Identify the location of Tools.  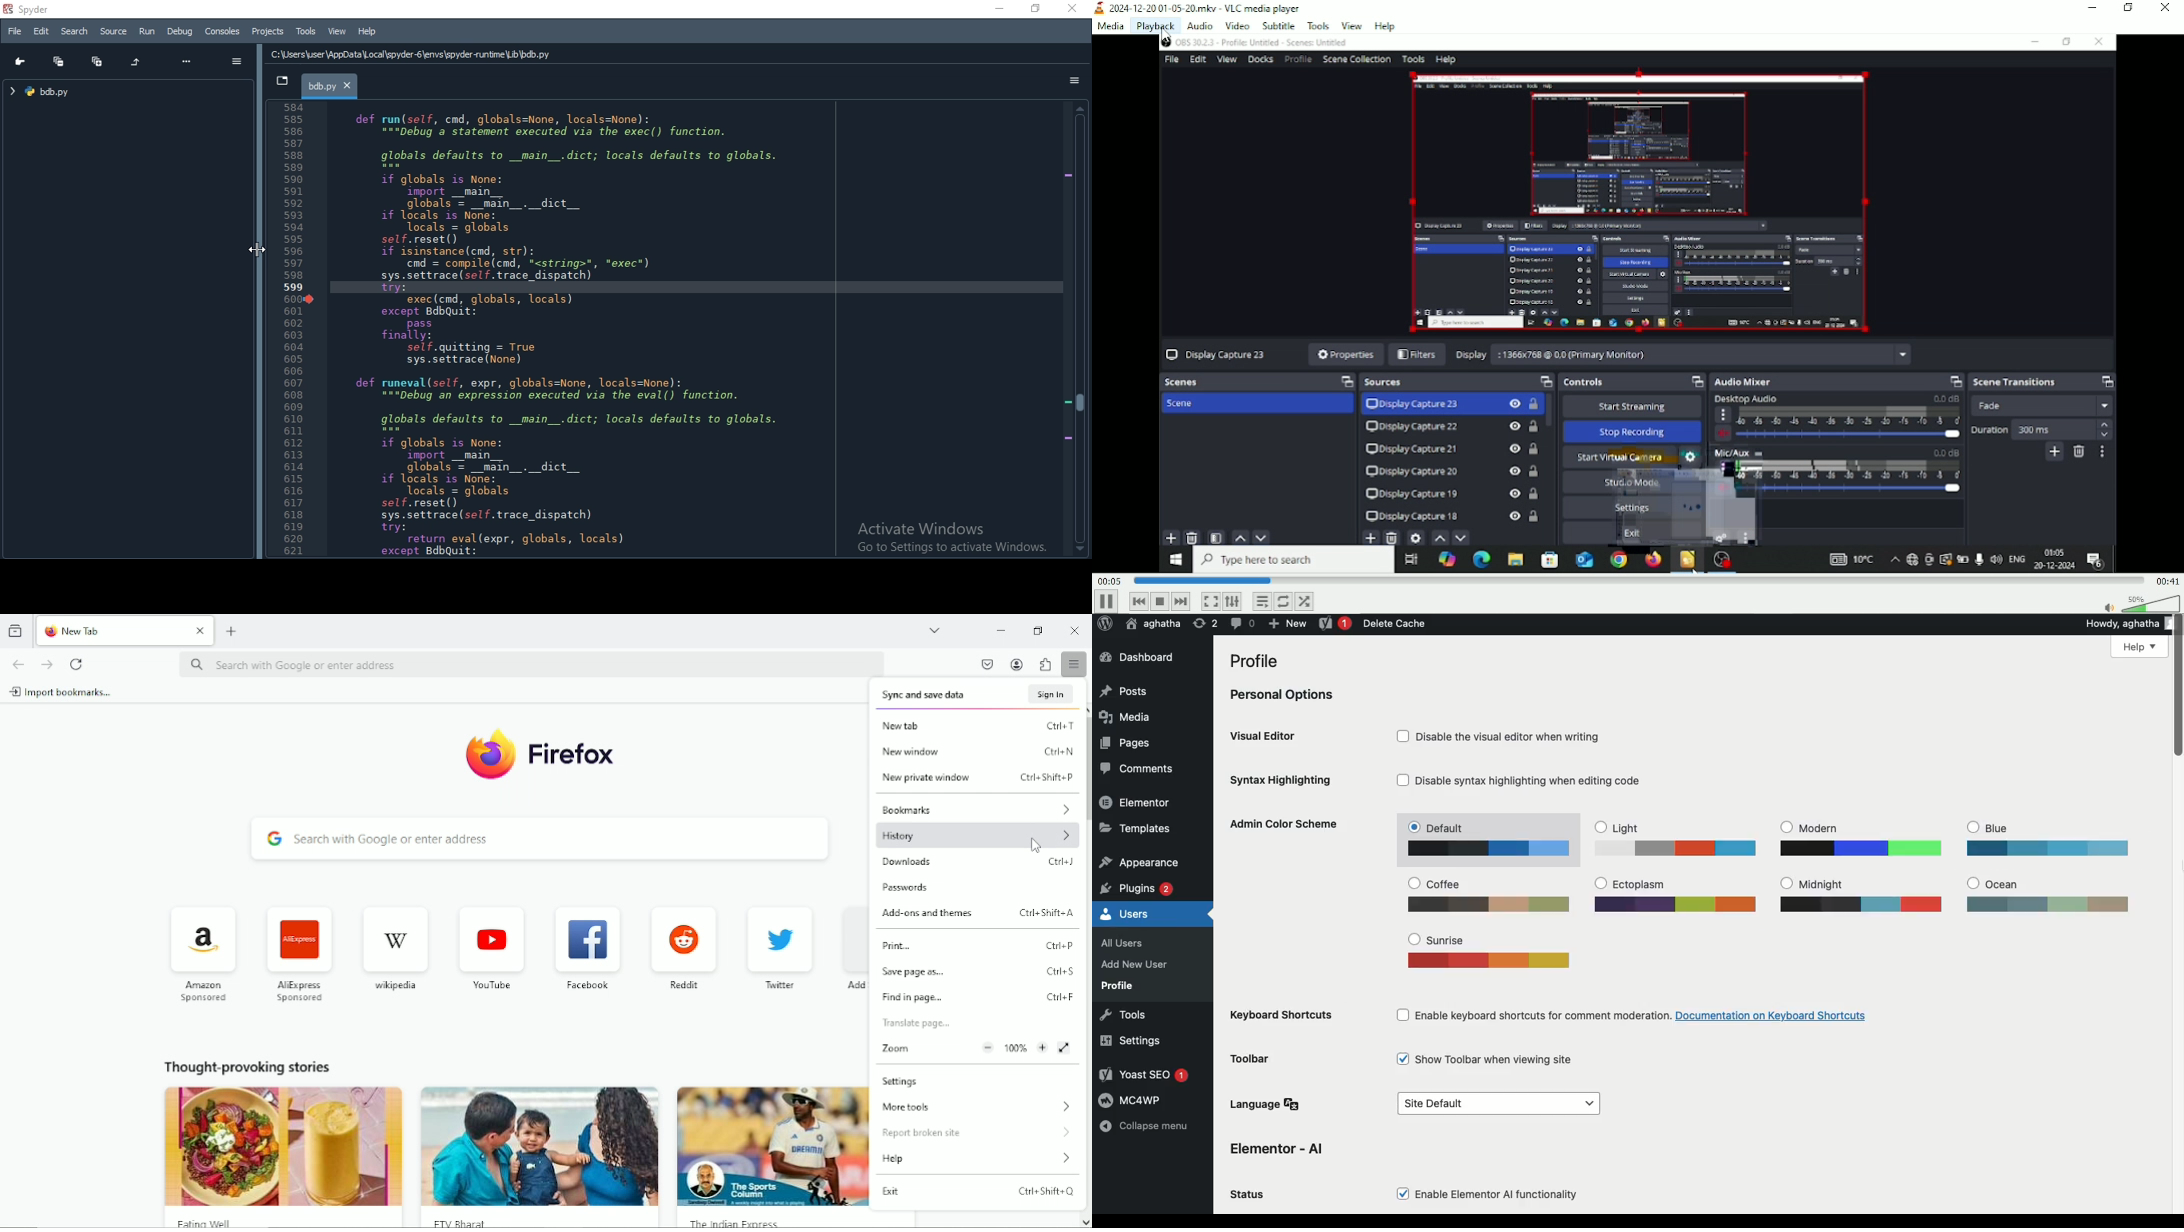
(1318, 25).